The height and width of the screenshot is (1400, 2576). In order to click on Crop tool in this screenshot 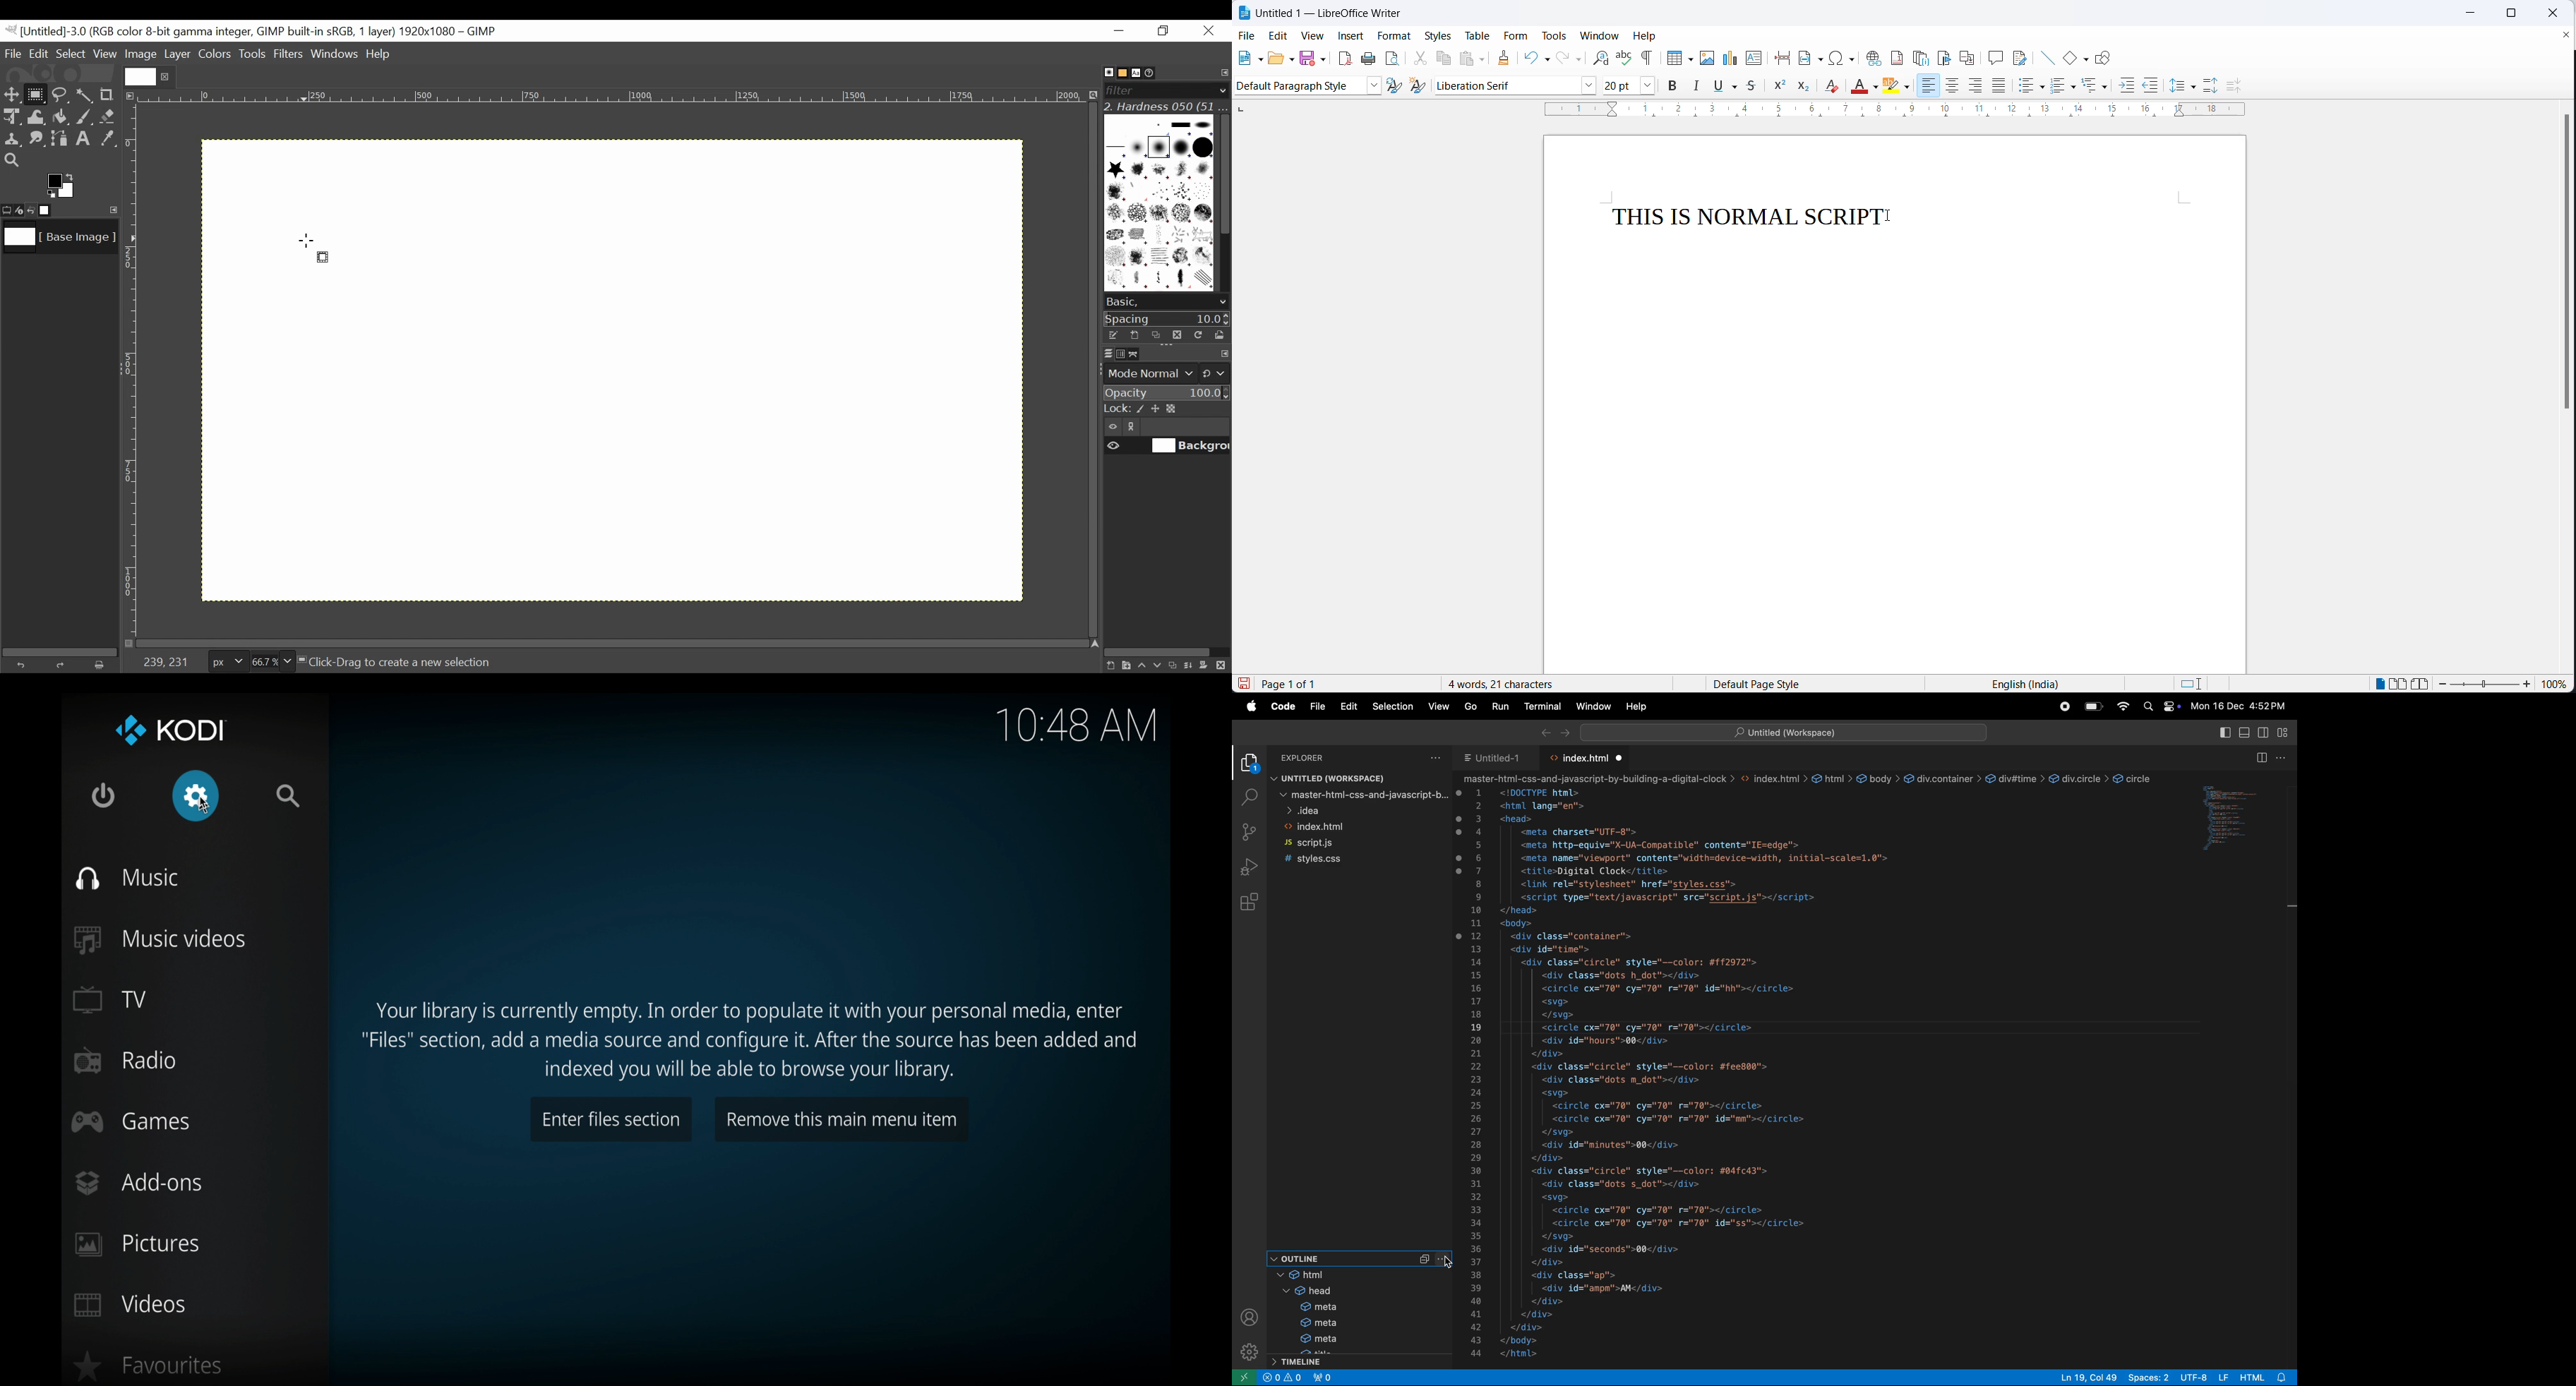, I will do `click(112, 94)`.